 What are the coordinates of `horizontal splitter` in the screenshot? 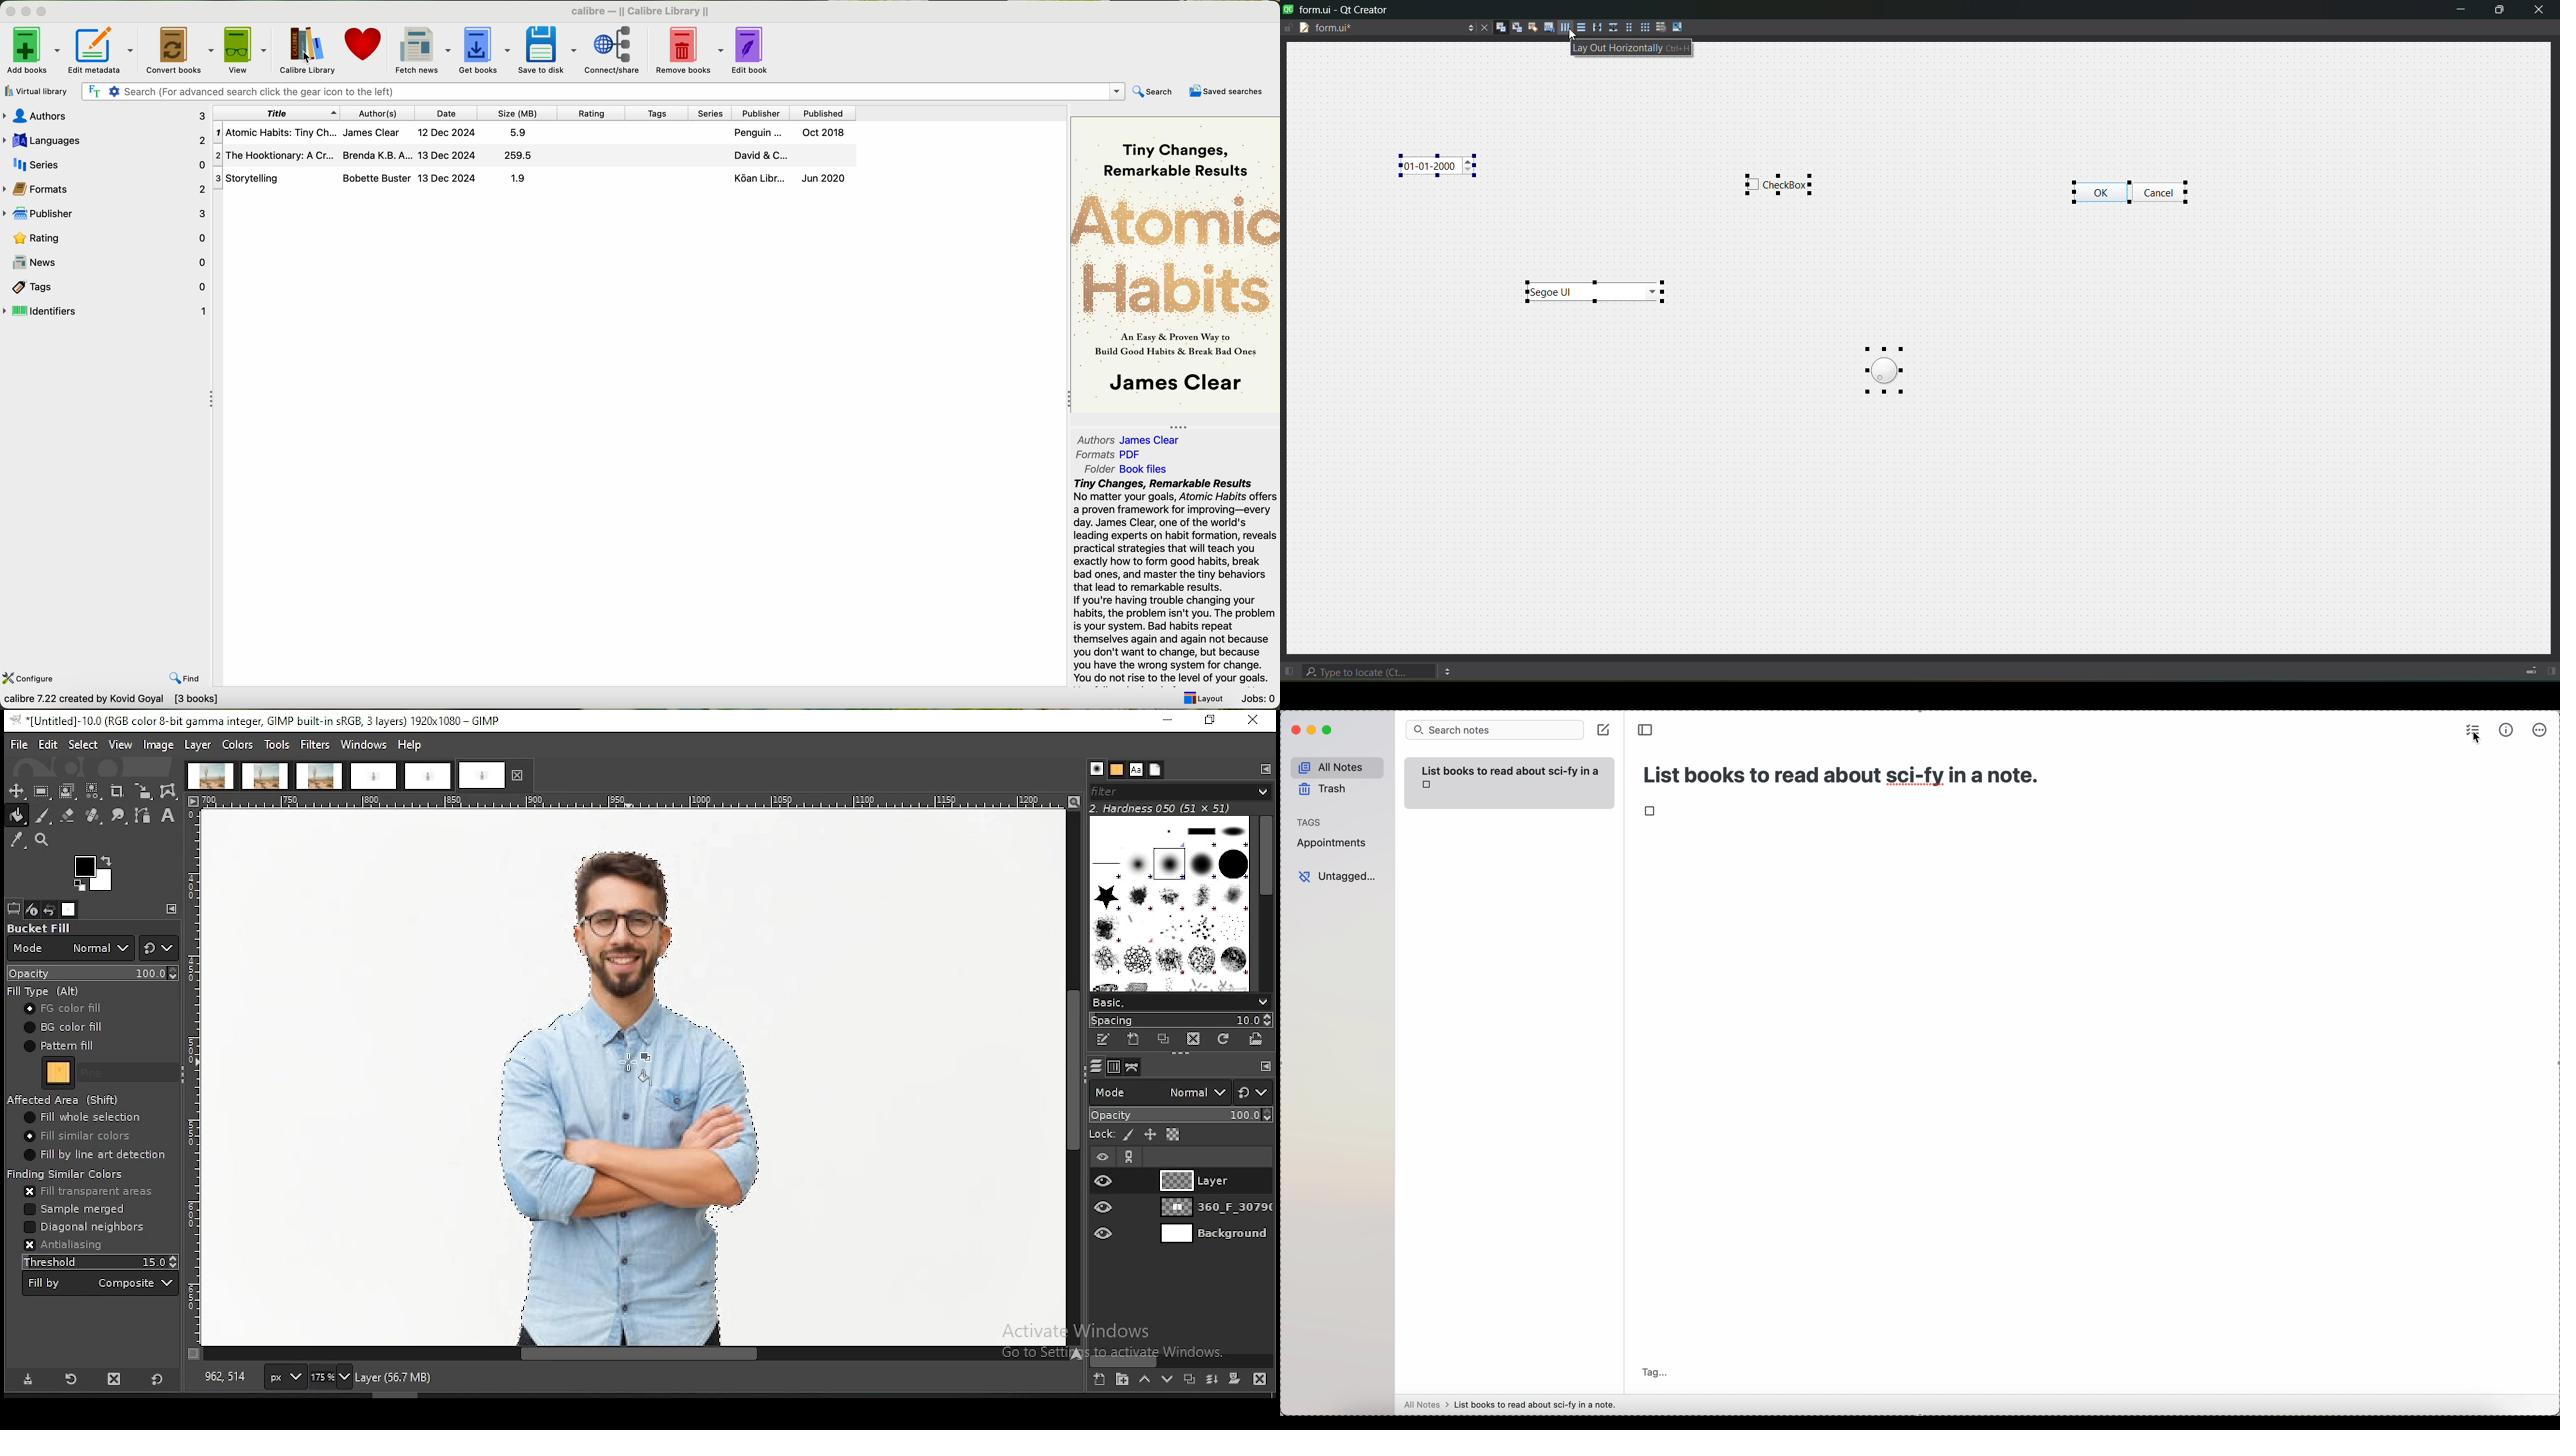 It's located at (1596, 27).